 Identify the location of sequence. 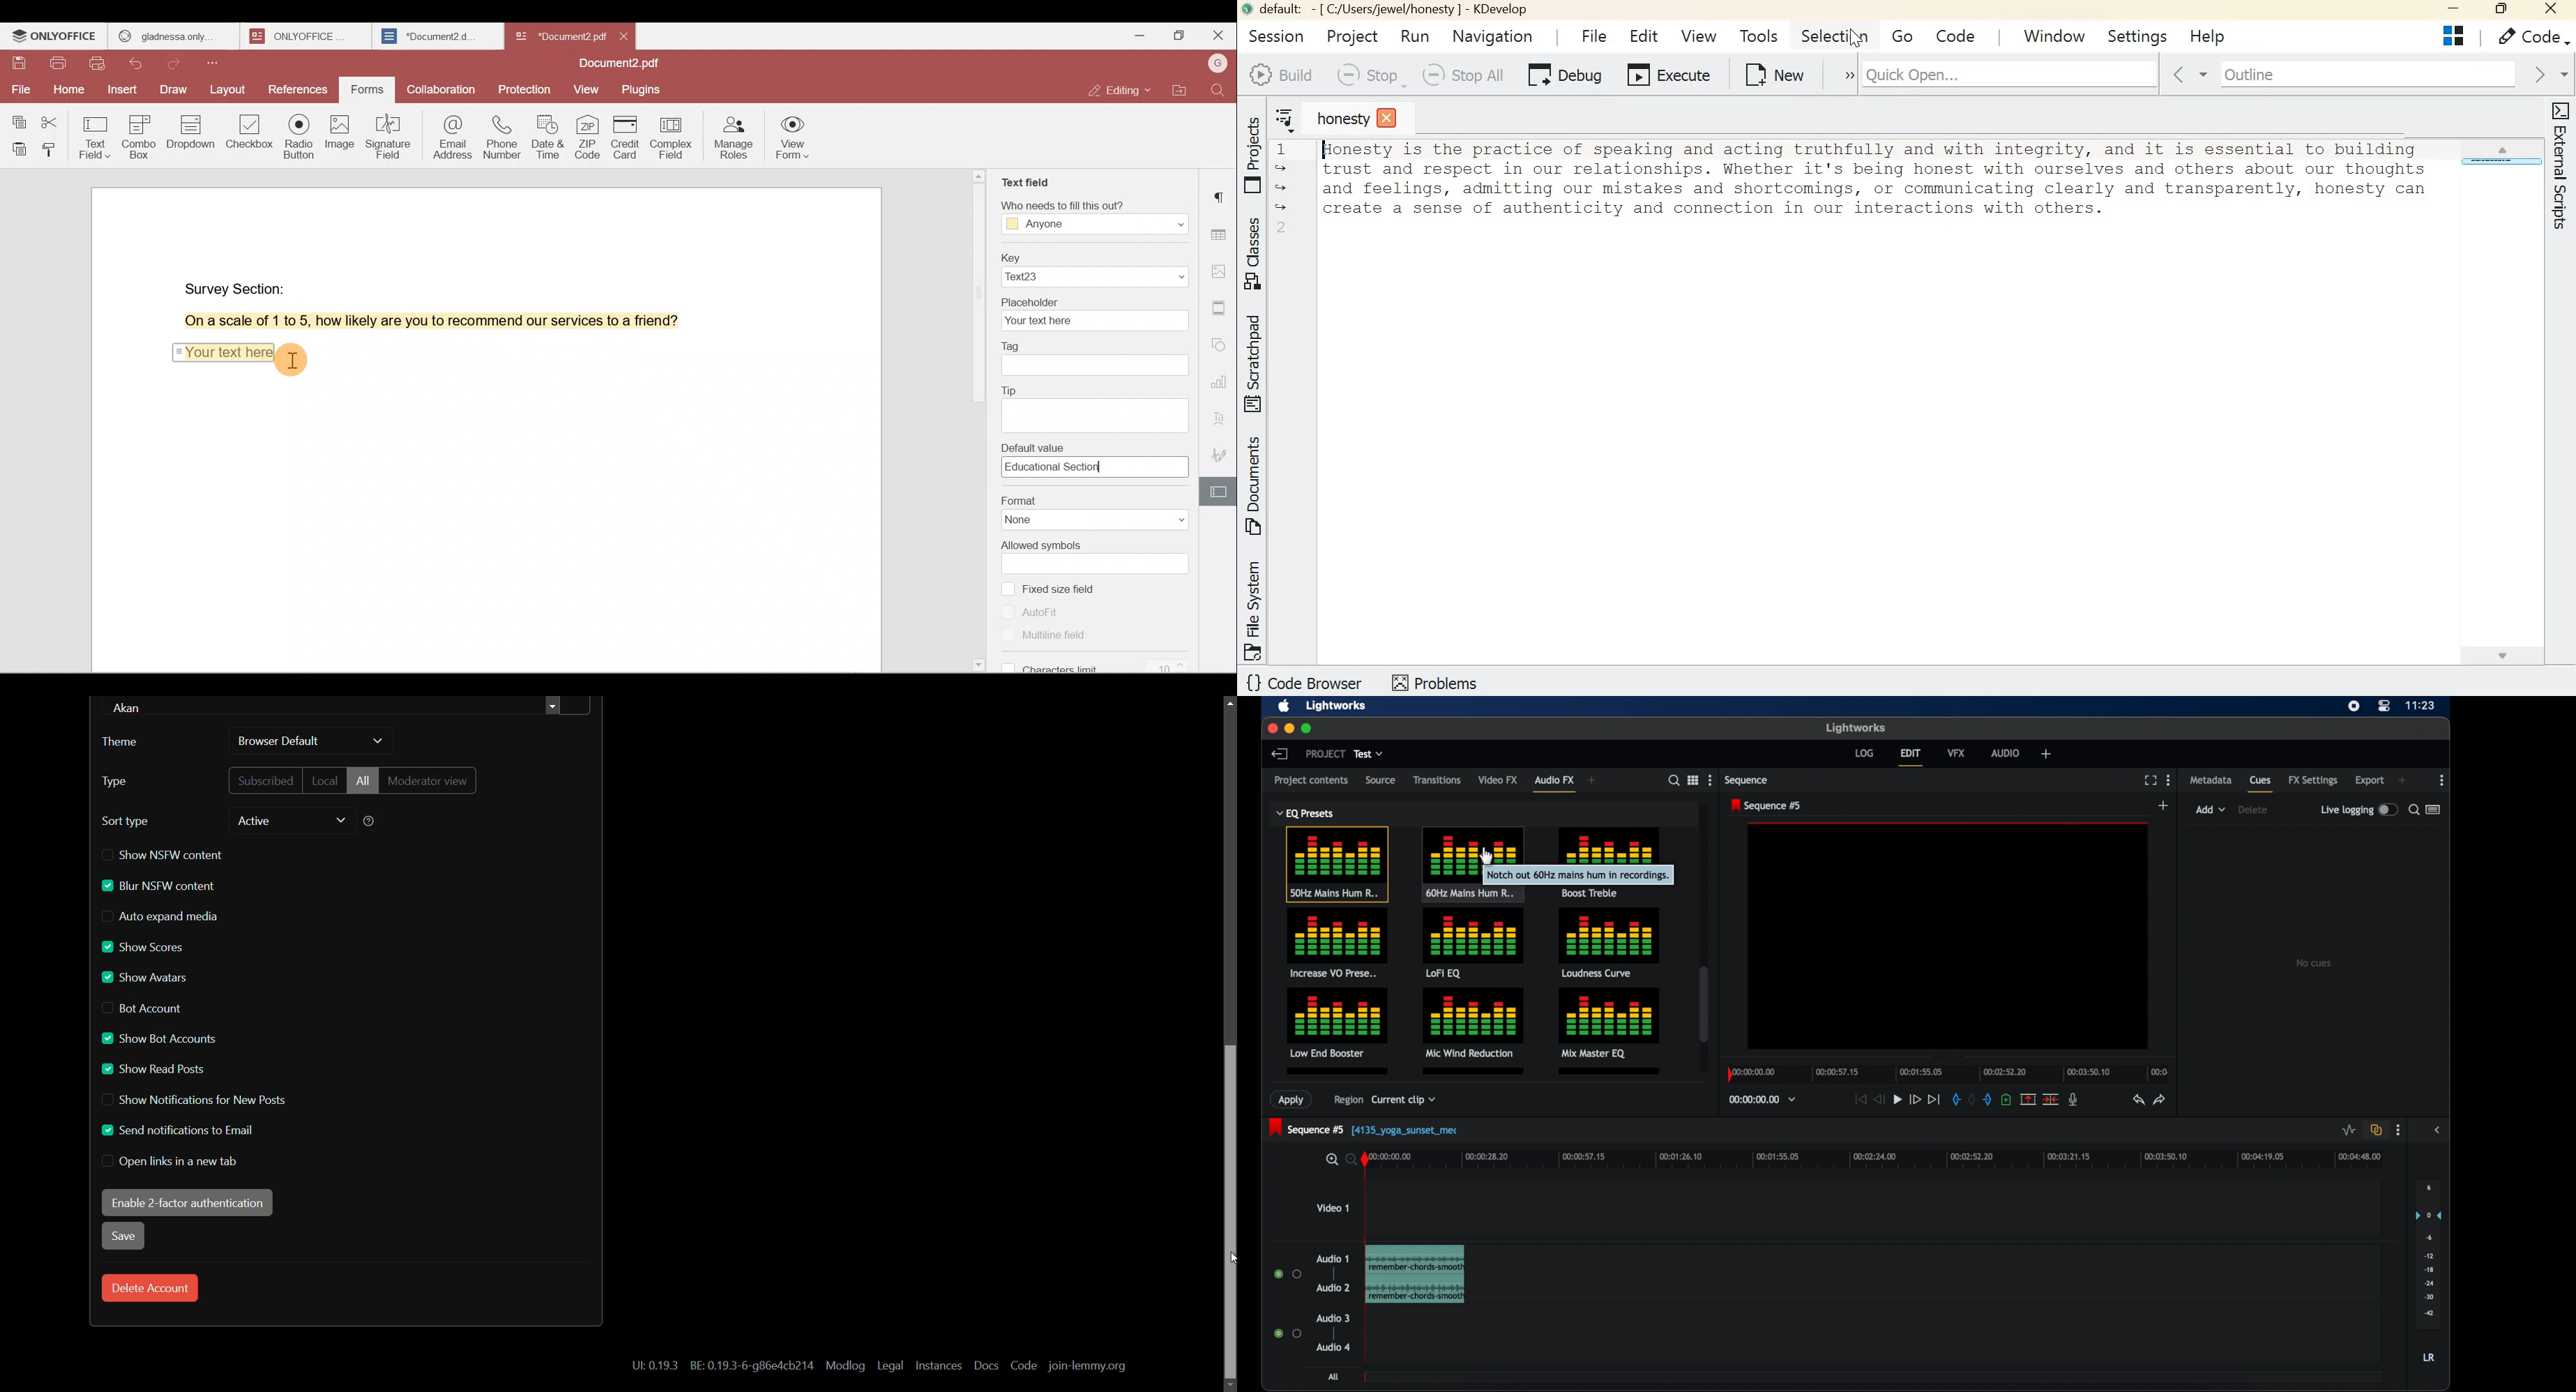
(1746, 780).